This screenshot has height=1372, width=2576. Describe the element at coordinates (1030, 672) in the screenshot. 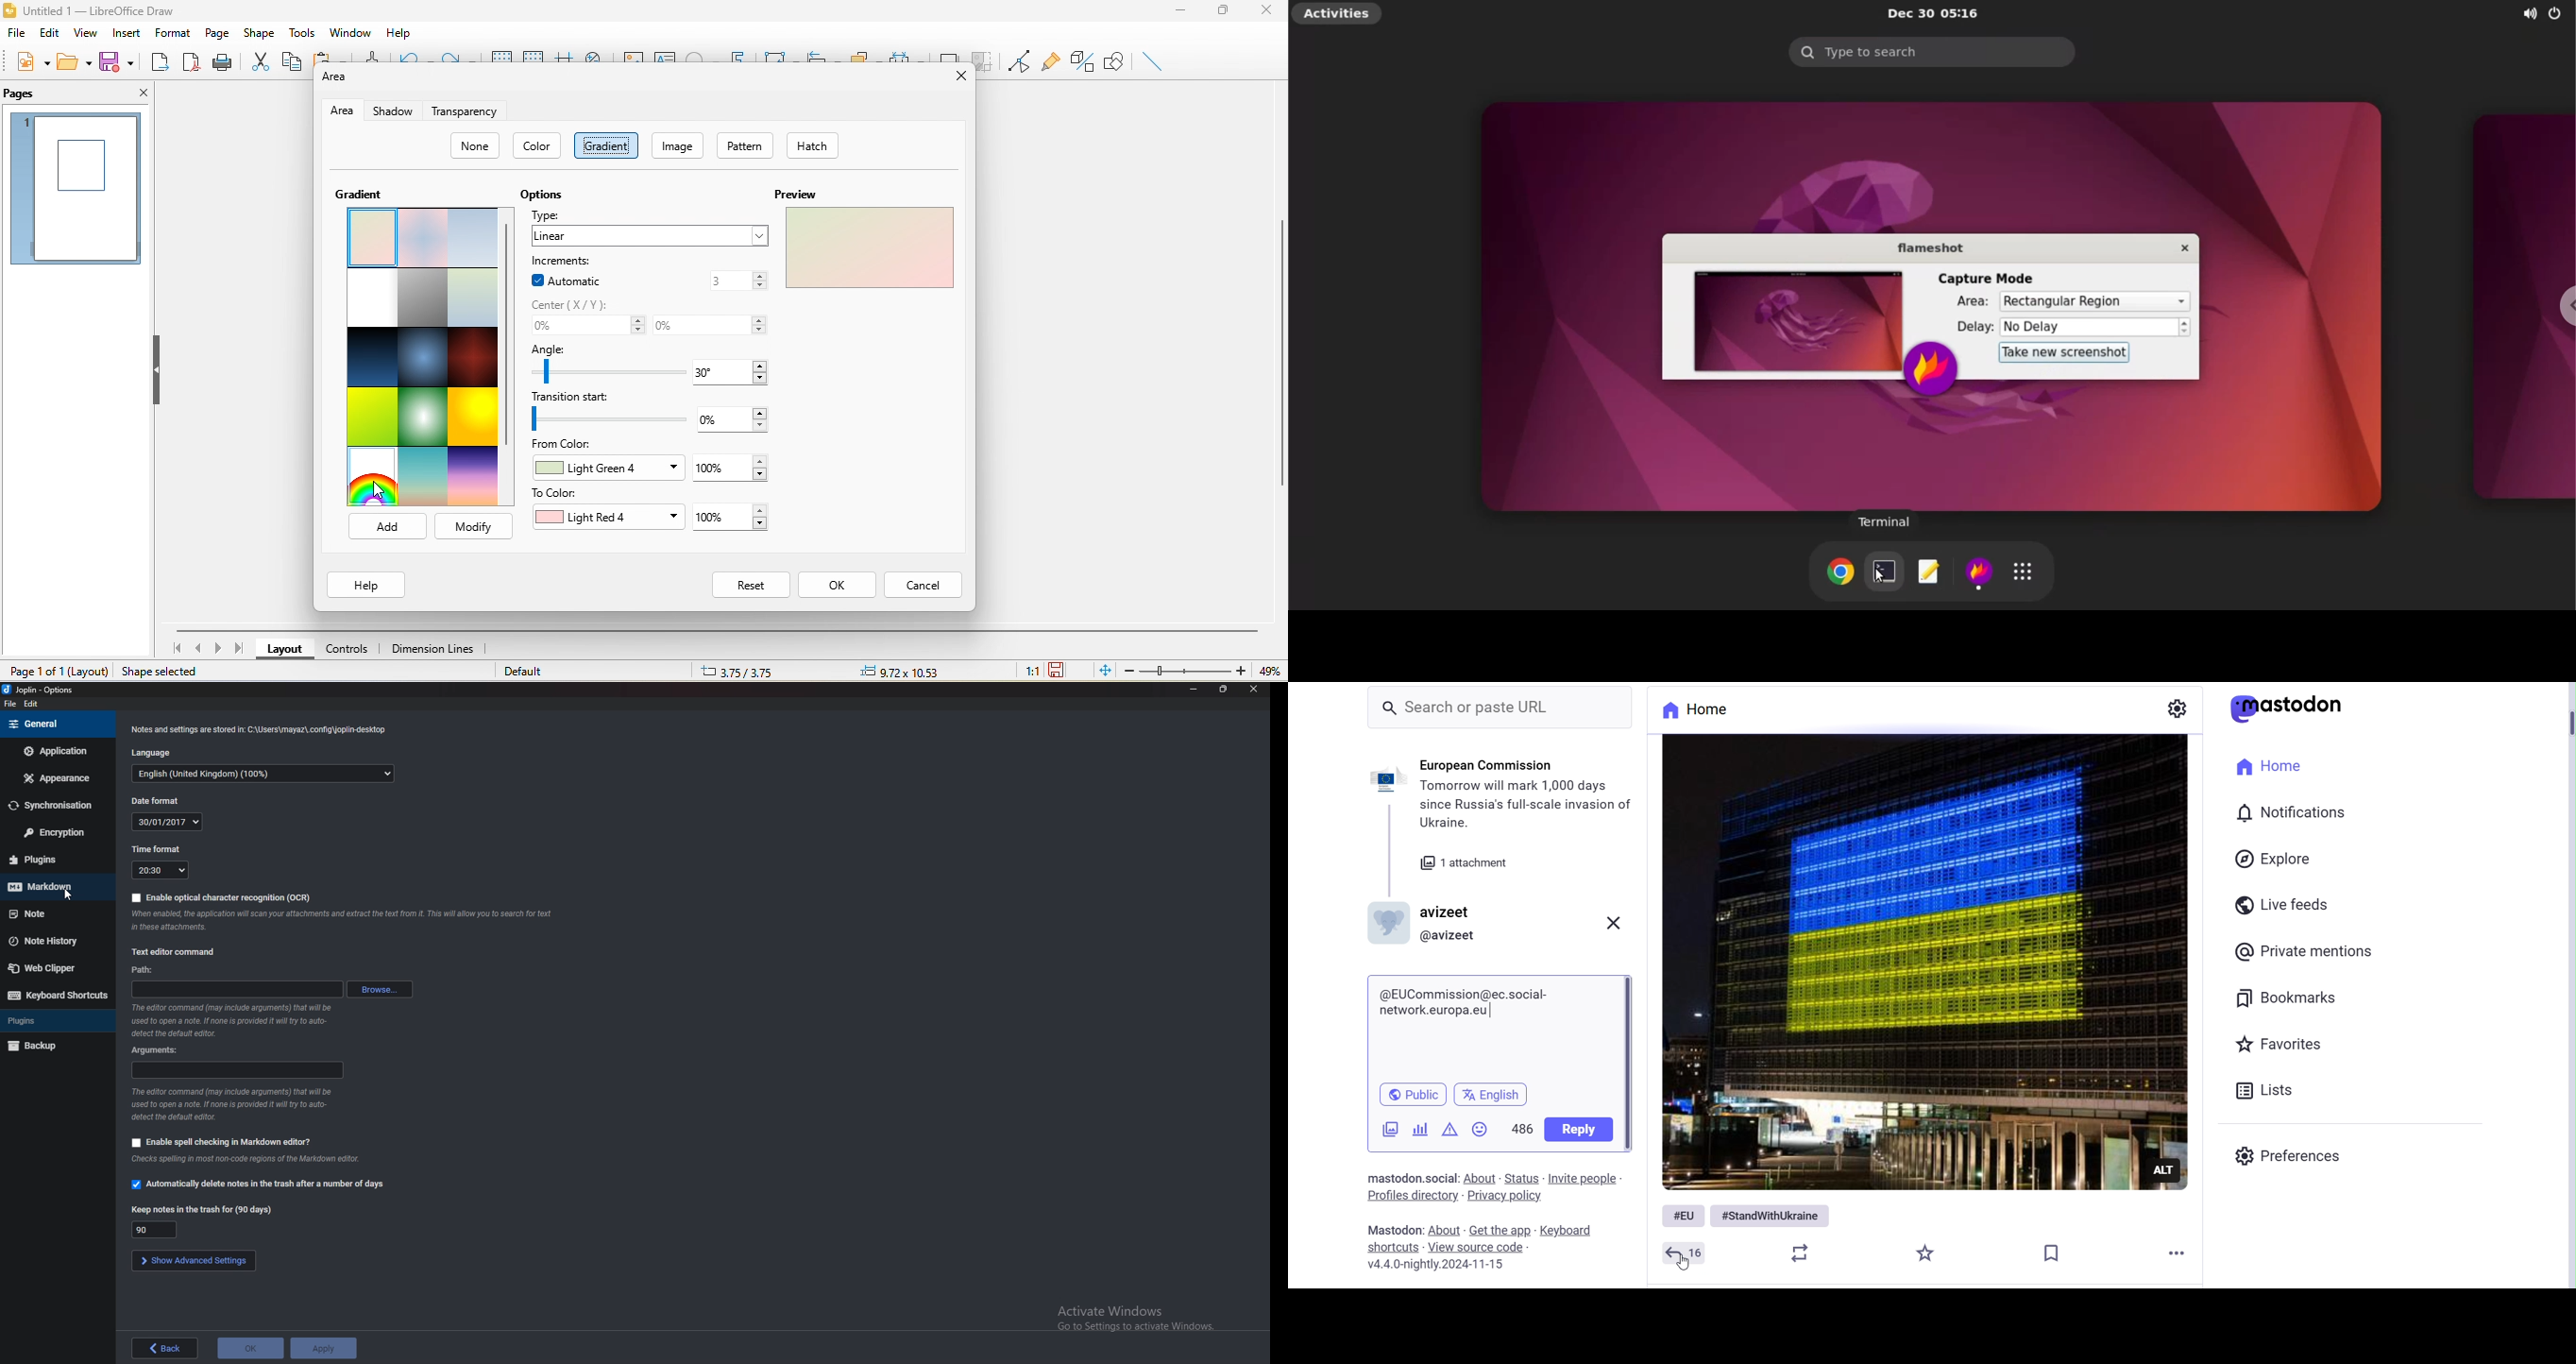

I see `1:1` at that location.